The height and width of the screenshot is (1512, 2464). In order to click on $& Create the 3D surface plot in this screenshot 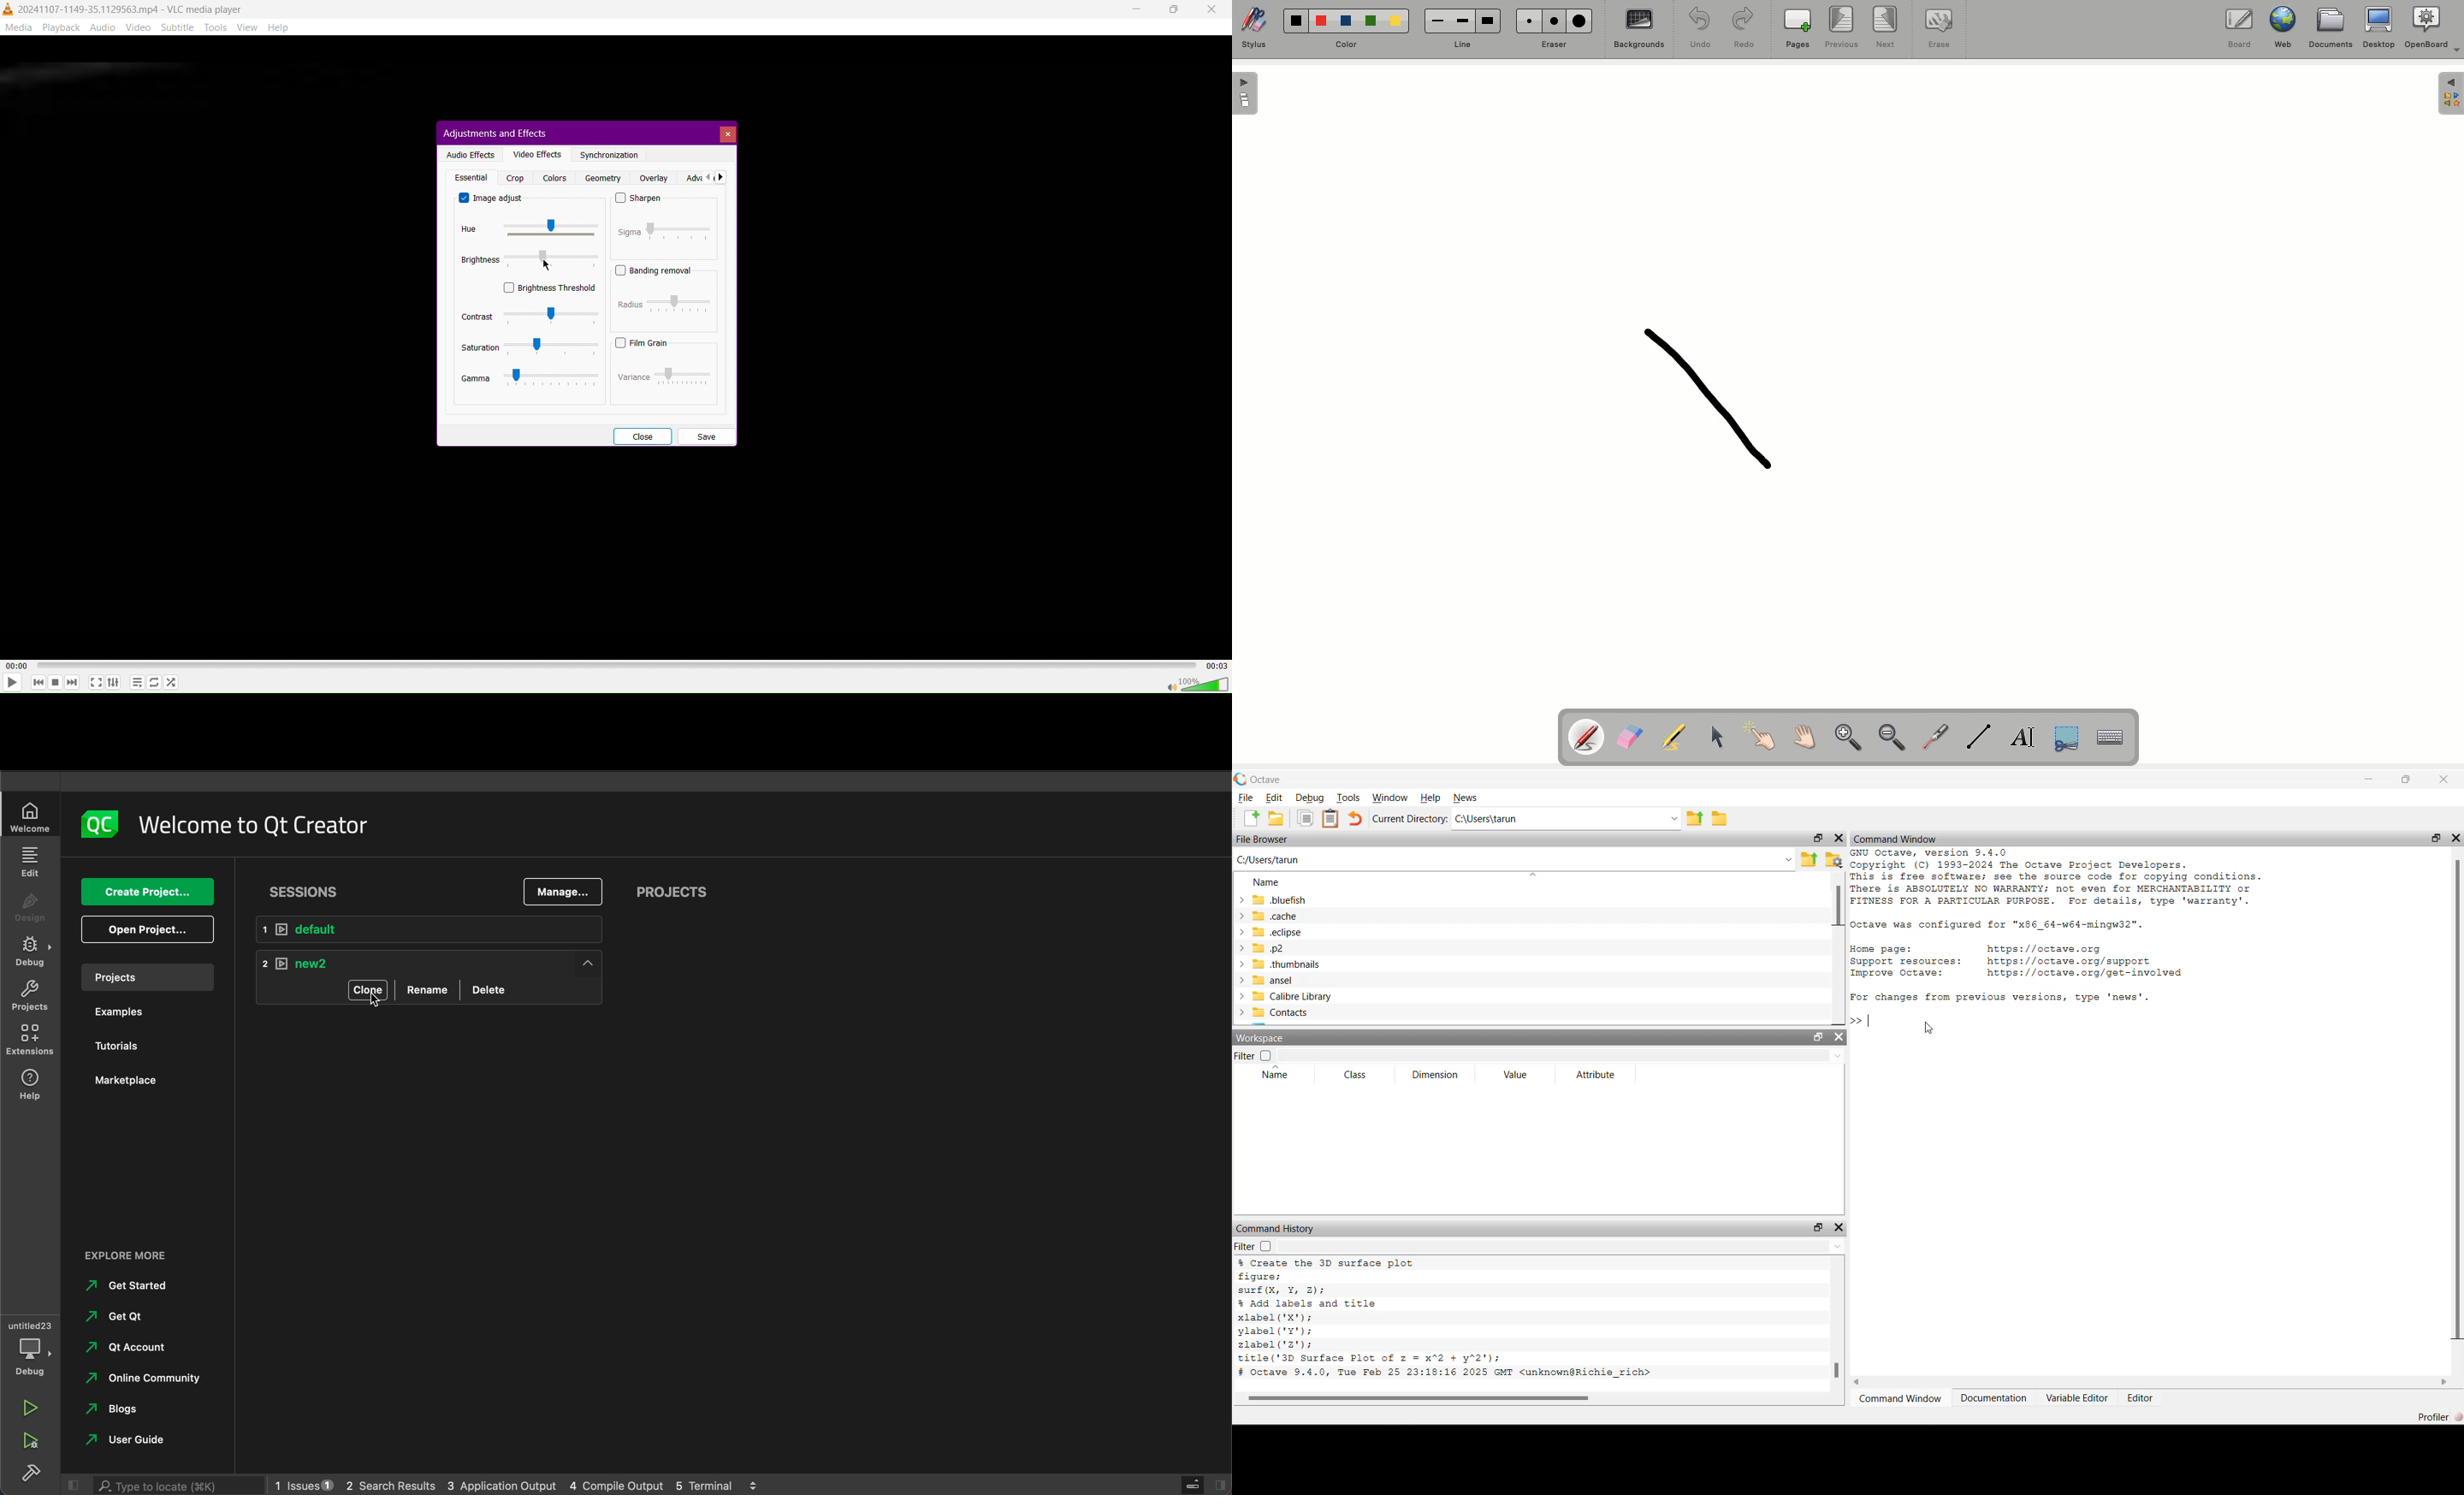, I will do `click(1333, 1263)`.